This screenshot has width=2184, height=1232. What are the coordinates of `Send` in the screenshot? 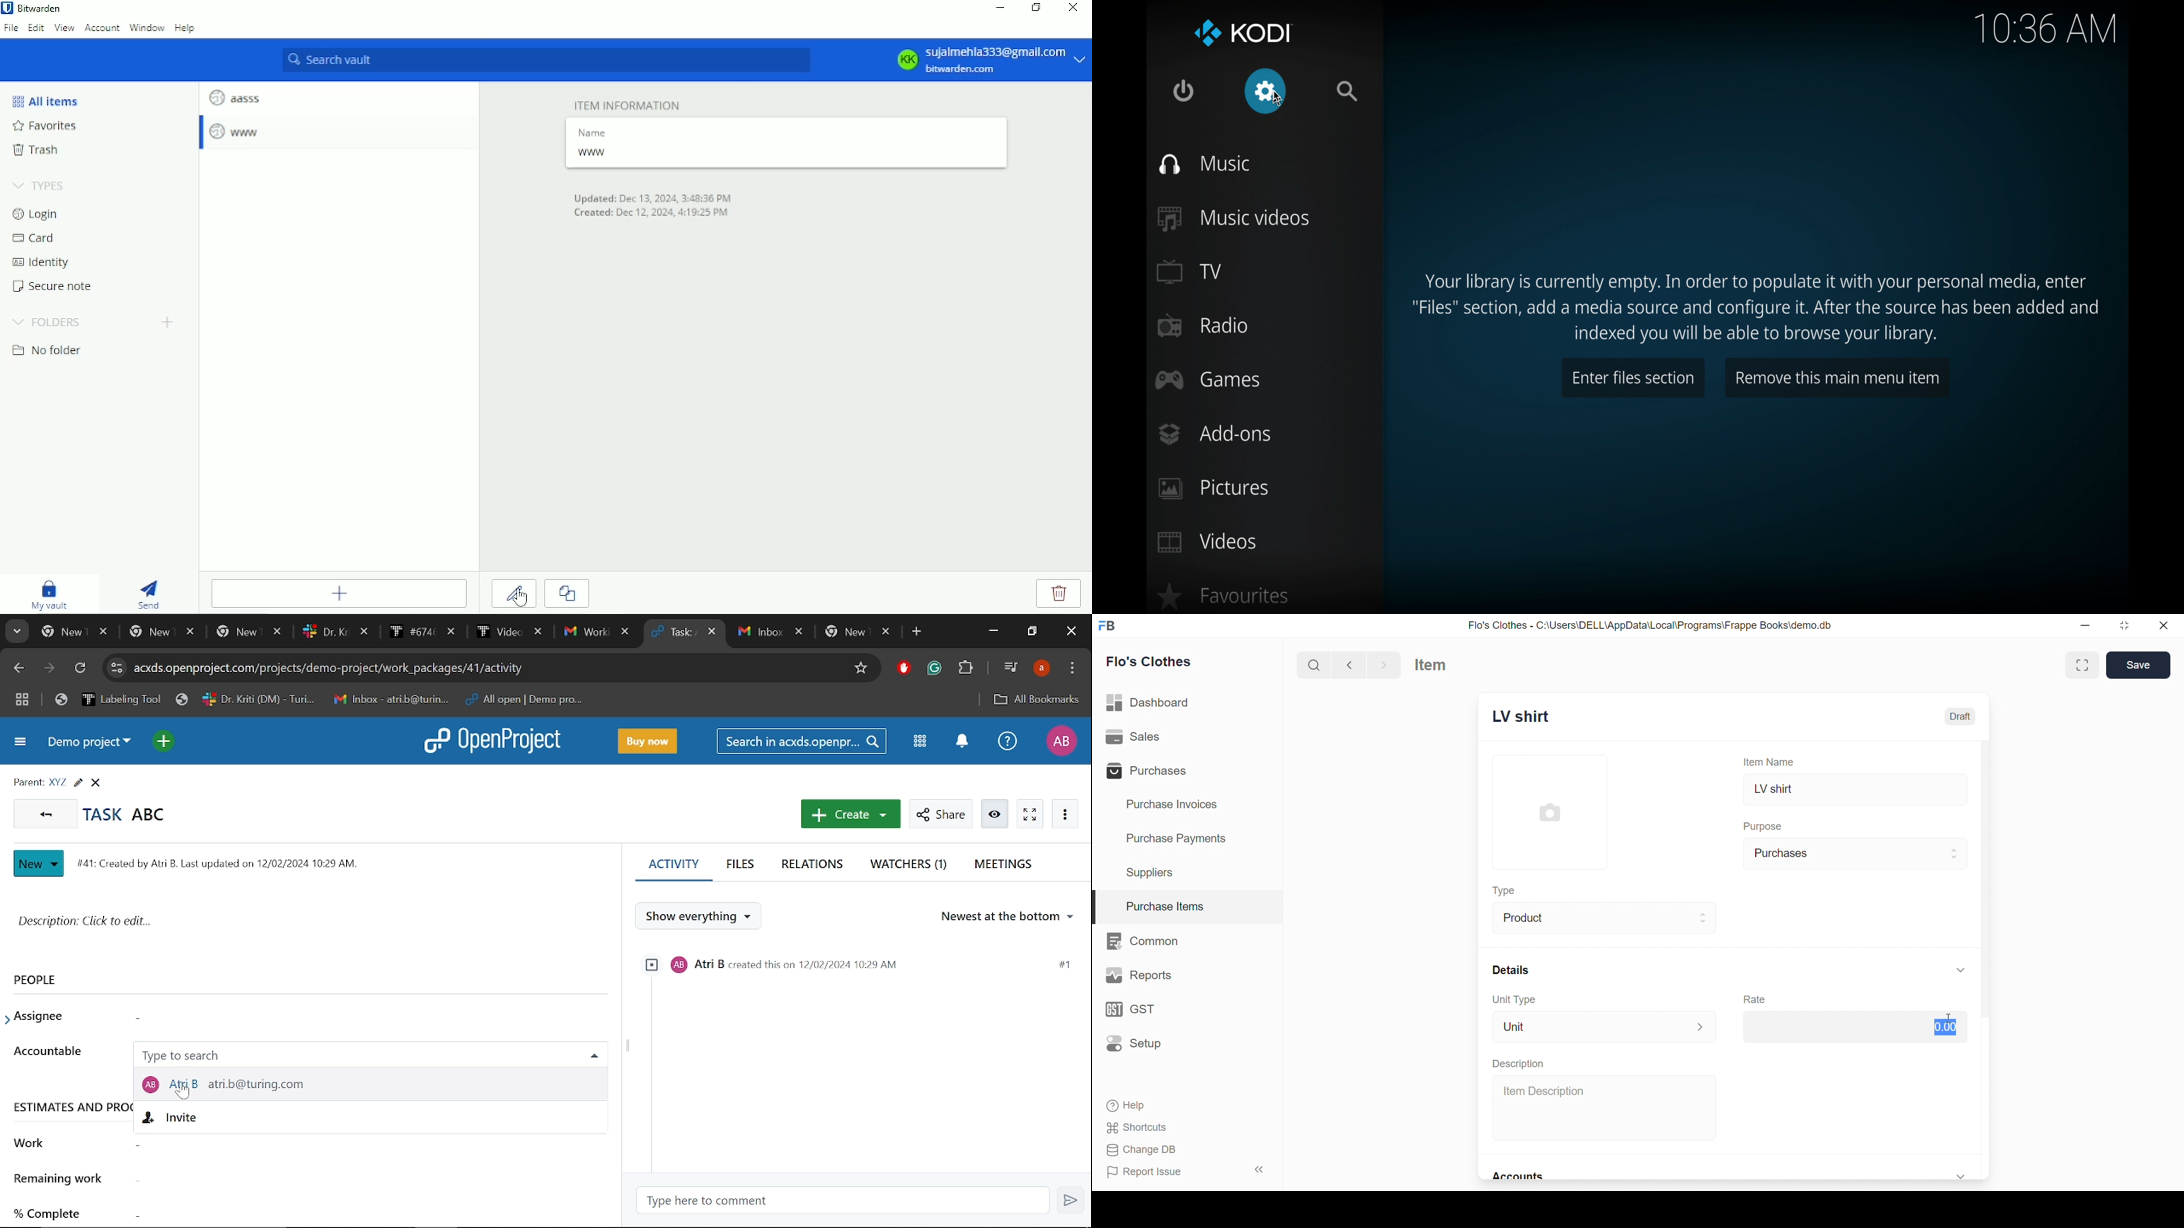 It's located at (152, 594).